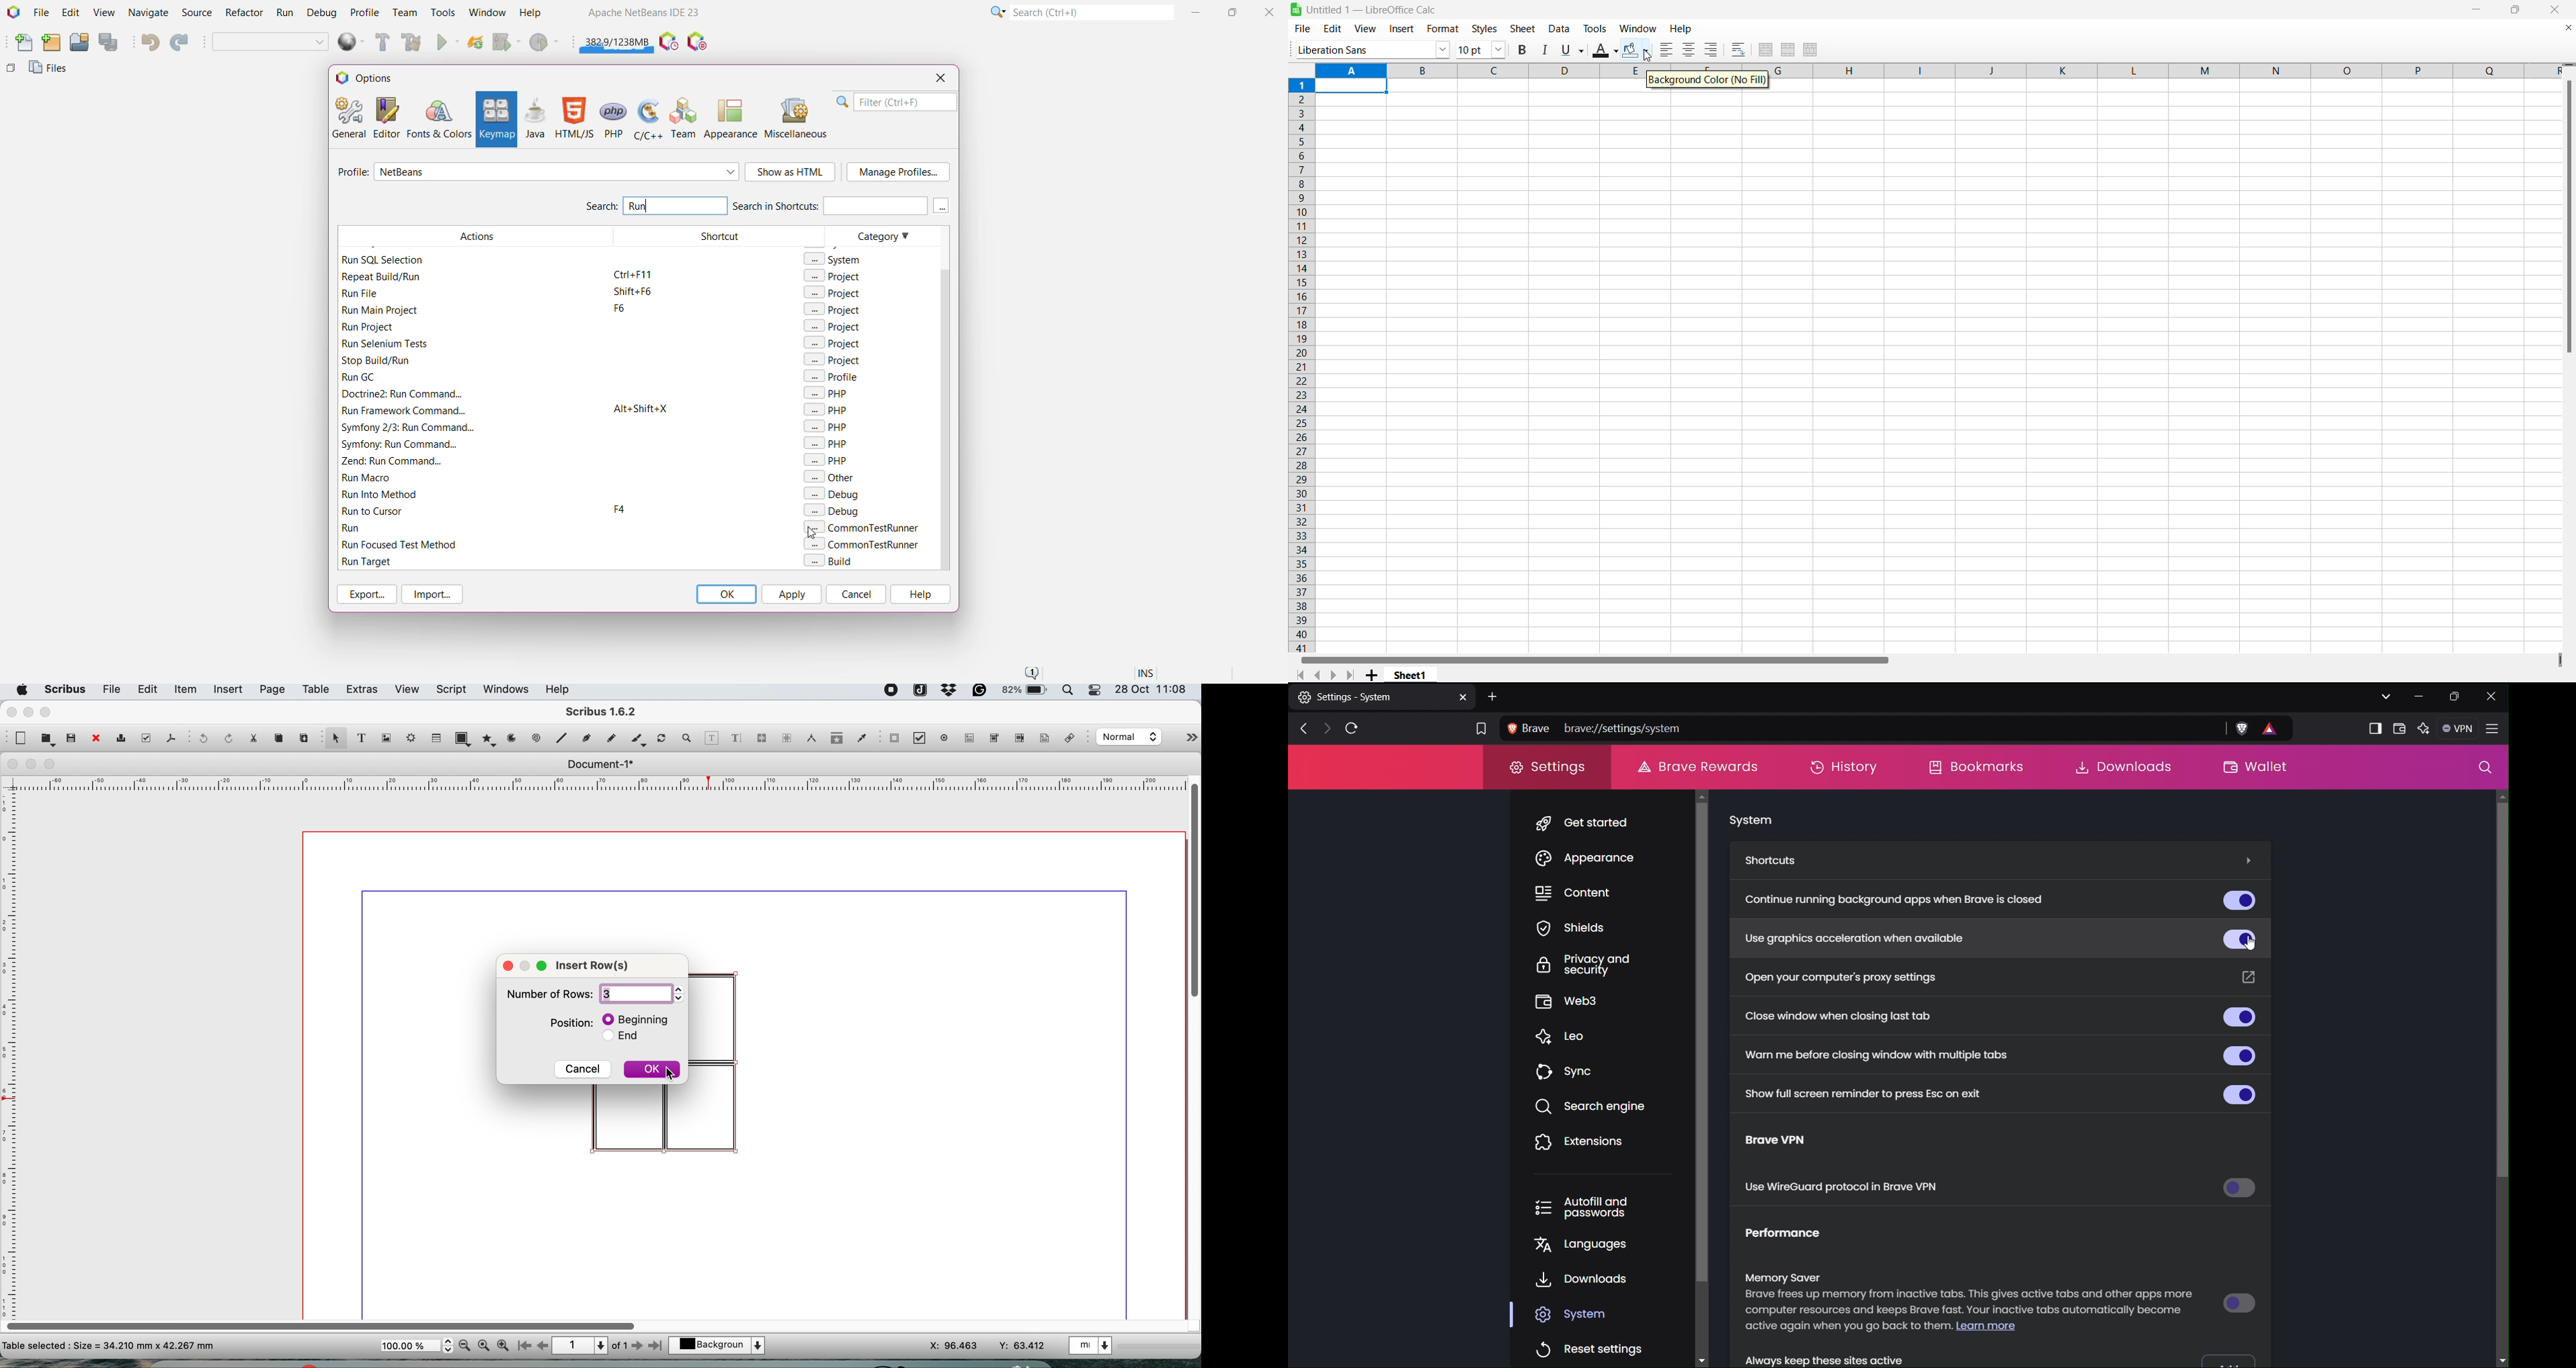  What do you see at coordinates (491, 738) in the screenshot?
I see `polygon` at bounding box center [491, 738].